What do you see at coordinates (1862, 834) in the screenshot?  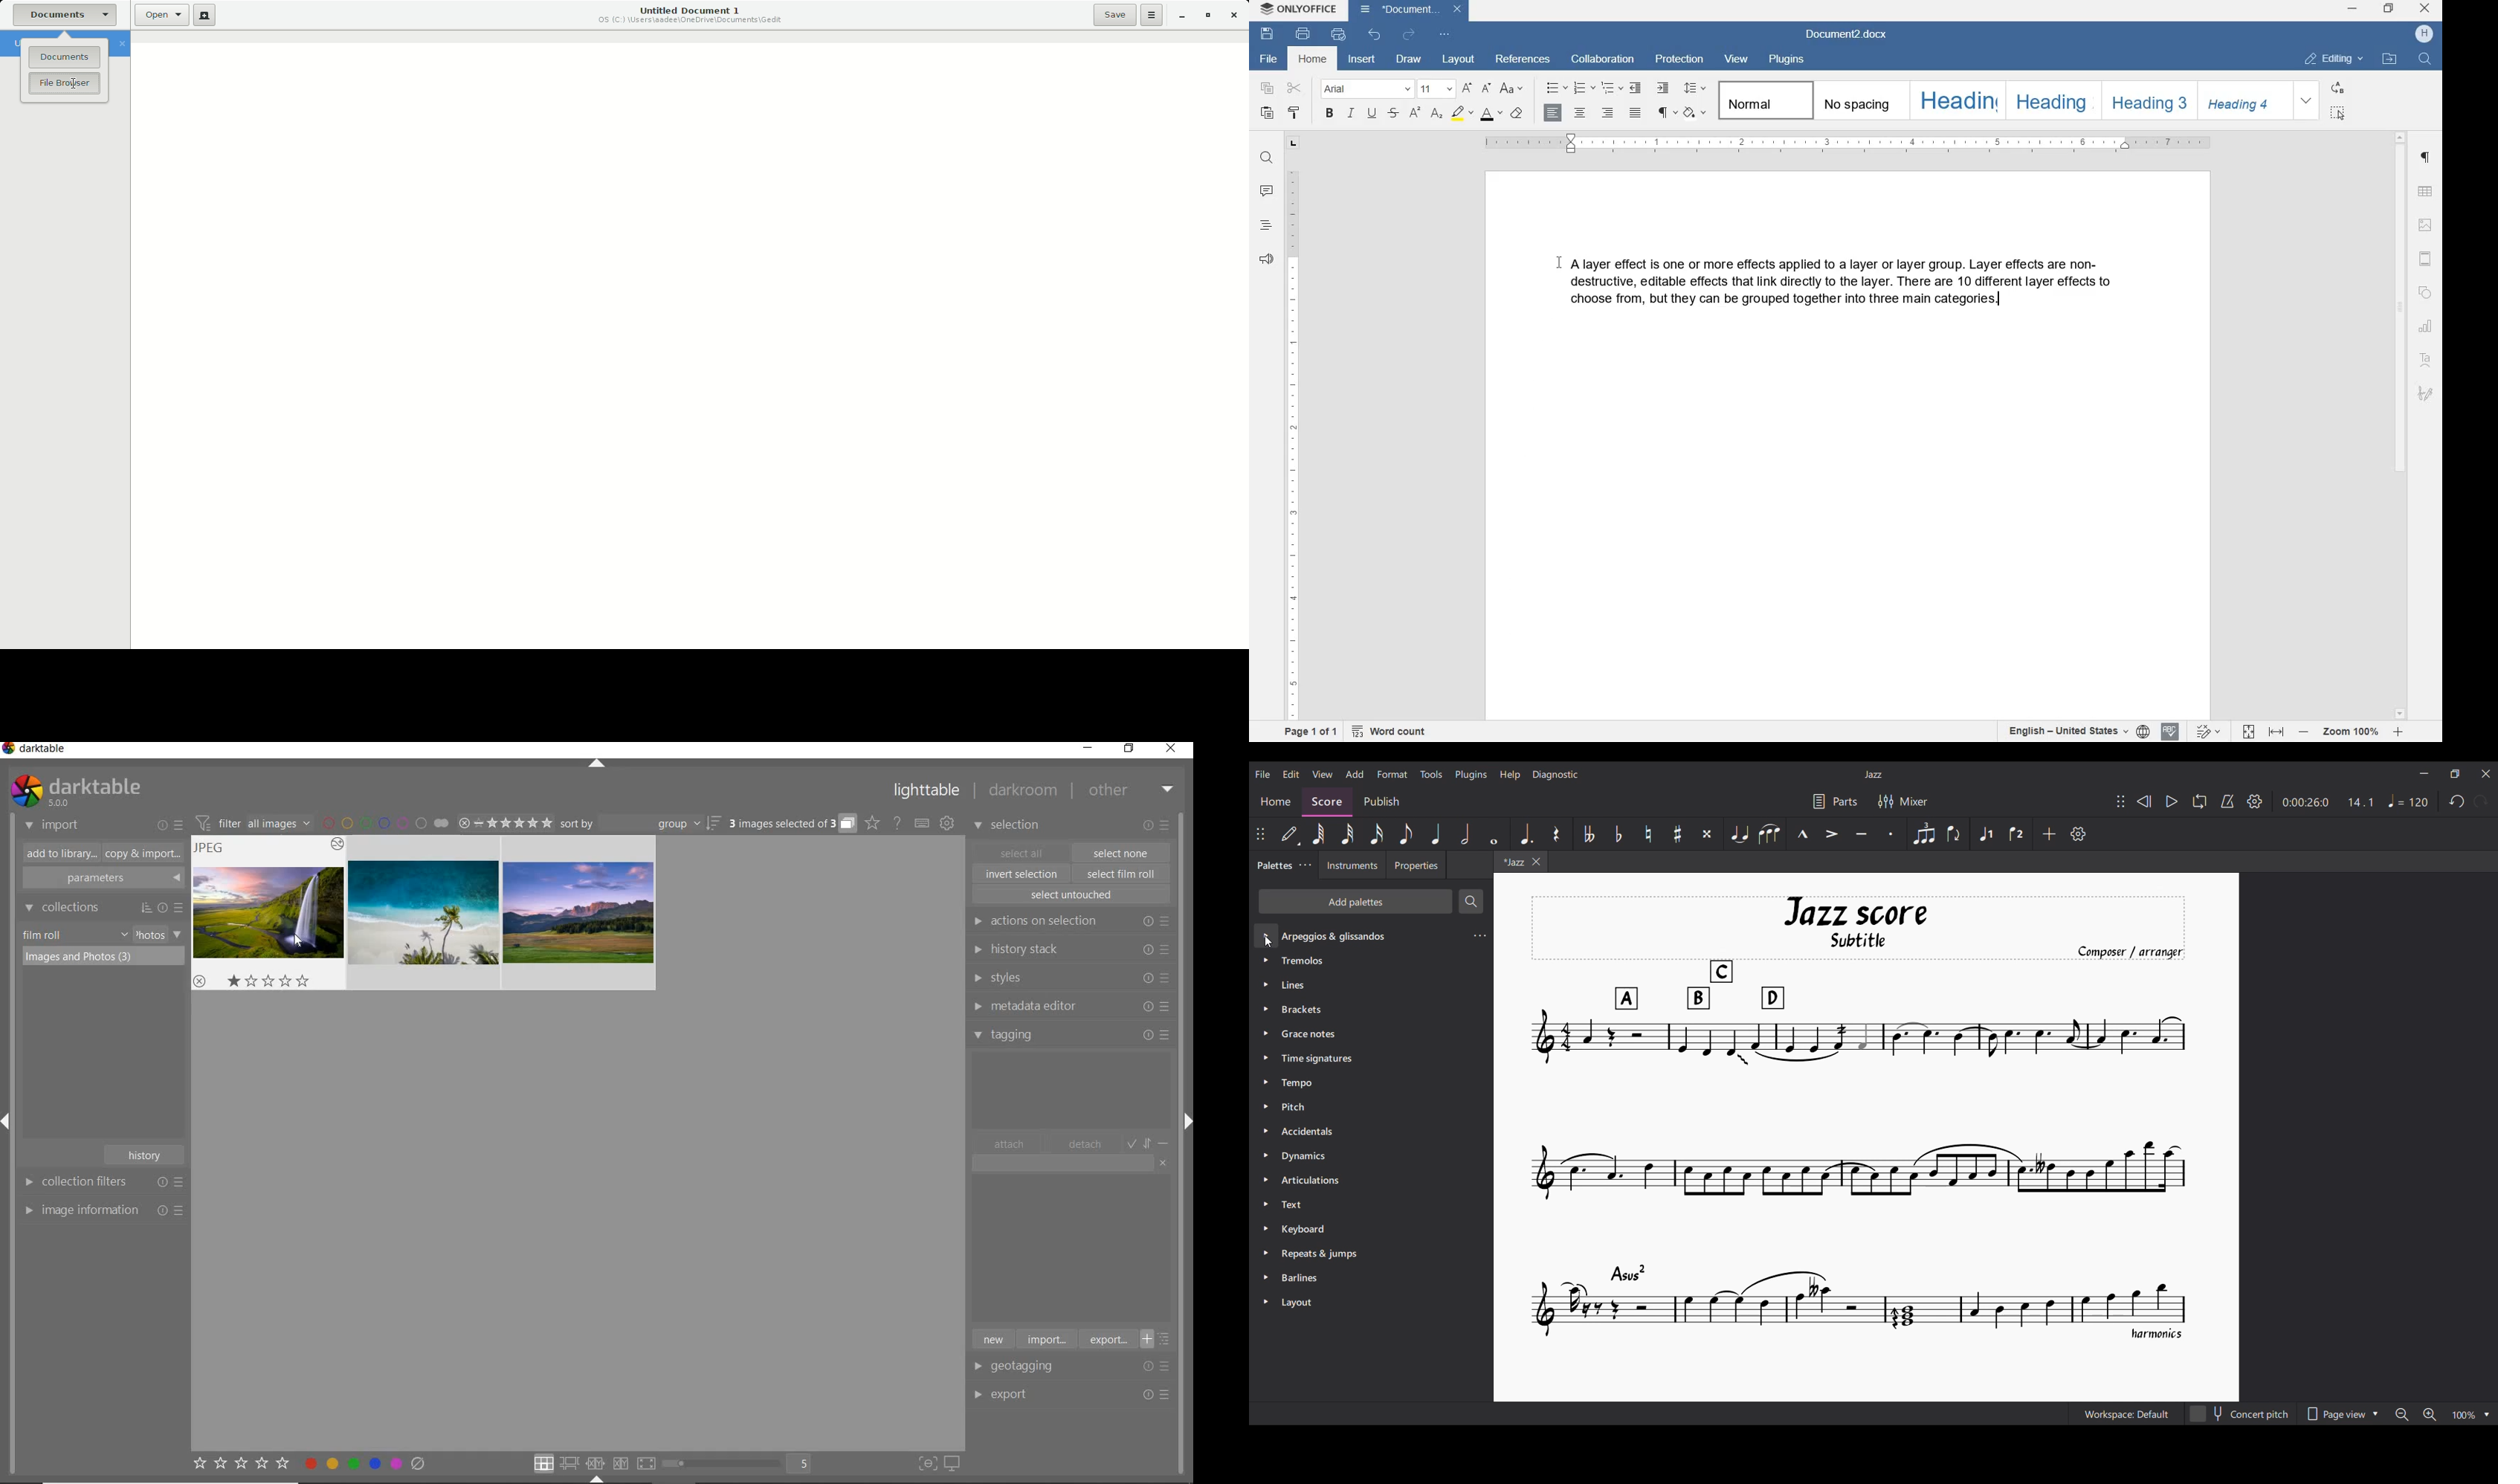 I see `Tenuto` at bounding box center [1862, 834].